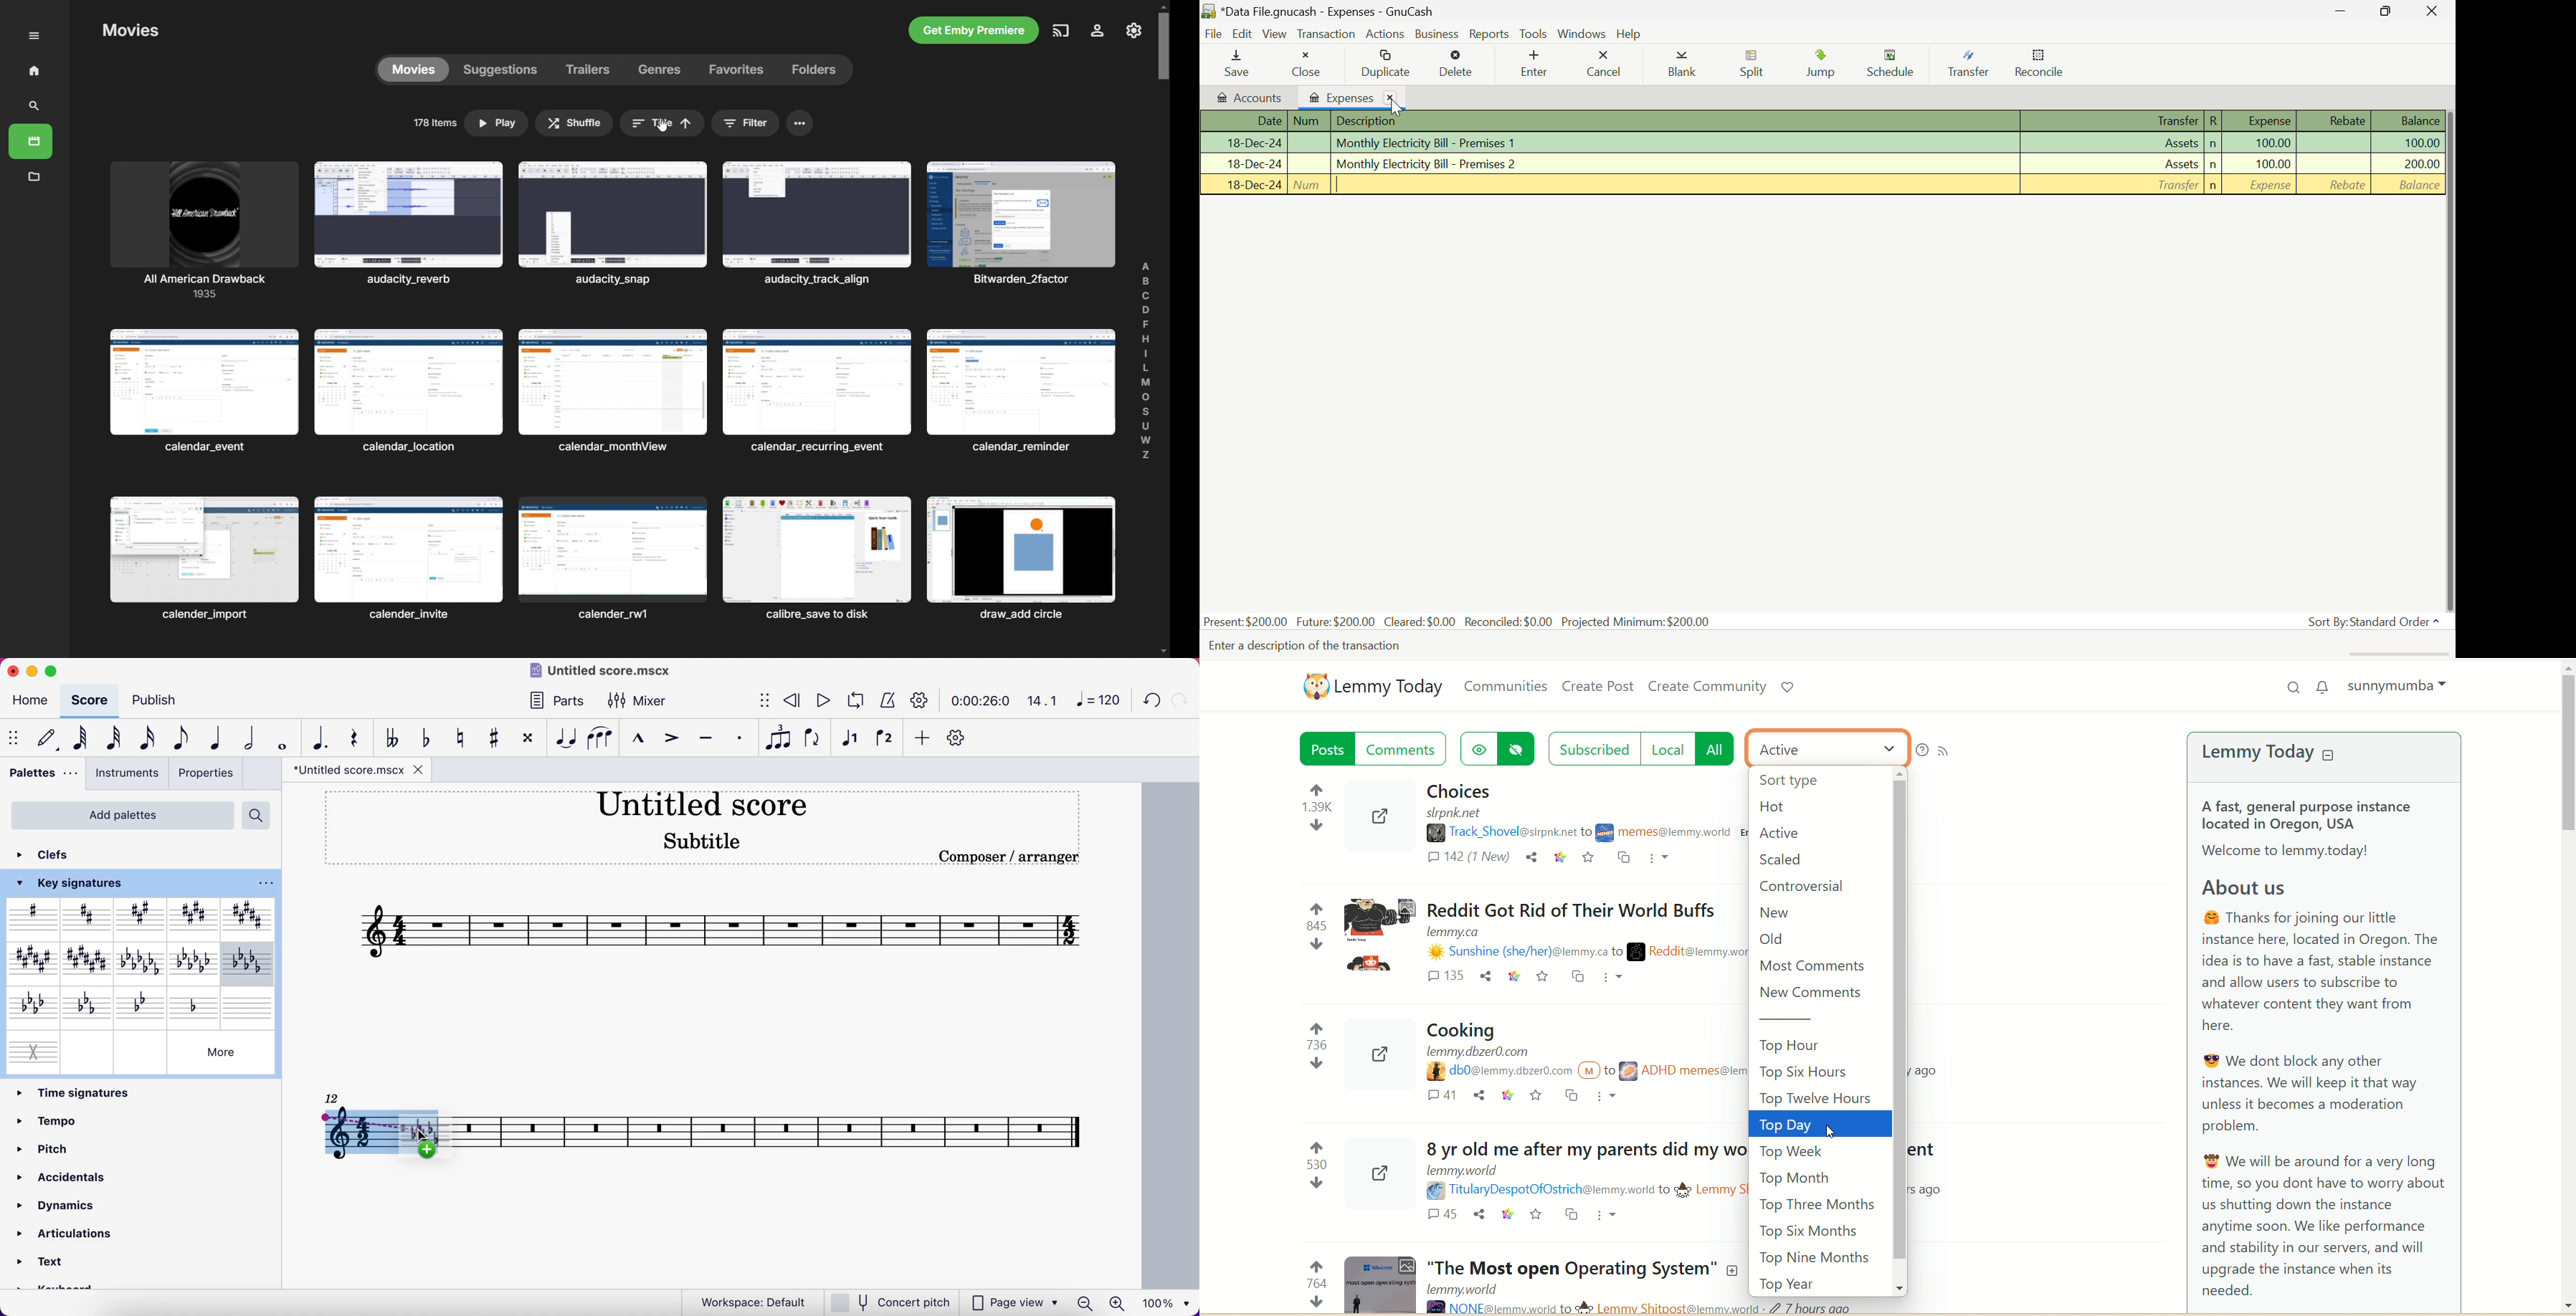 The image size is (2576, 1316). Describe the element at coordinates (219, 737) in the screenshot. I see `quarter note` at that location.